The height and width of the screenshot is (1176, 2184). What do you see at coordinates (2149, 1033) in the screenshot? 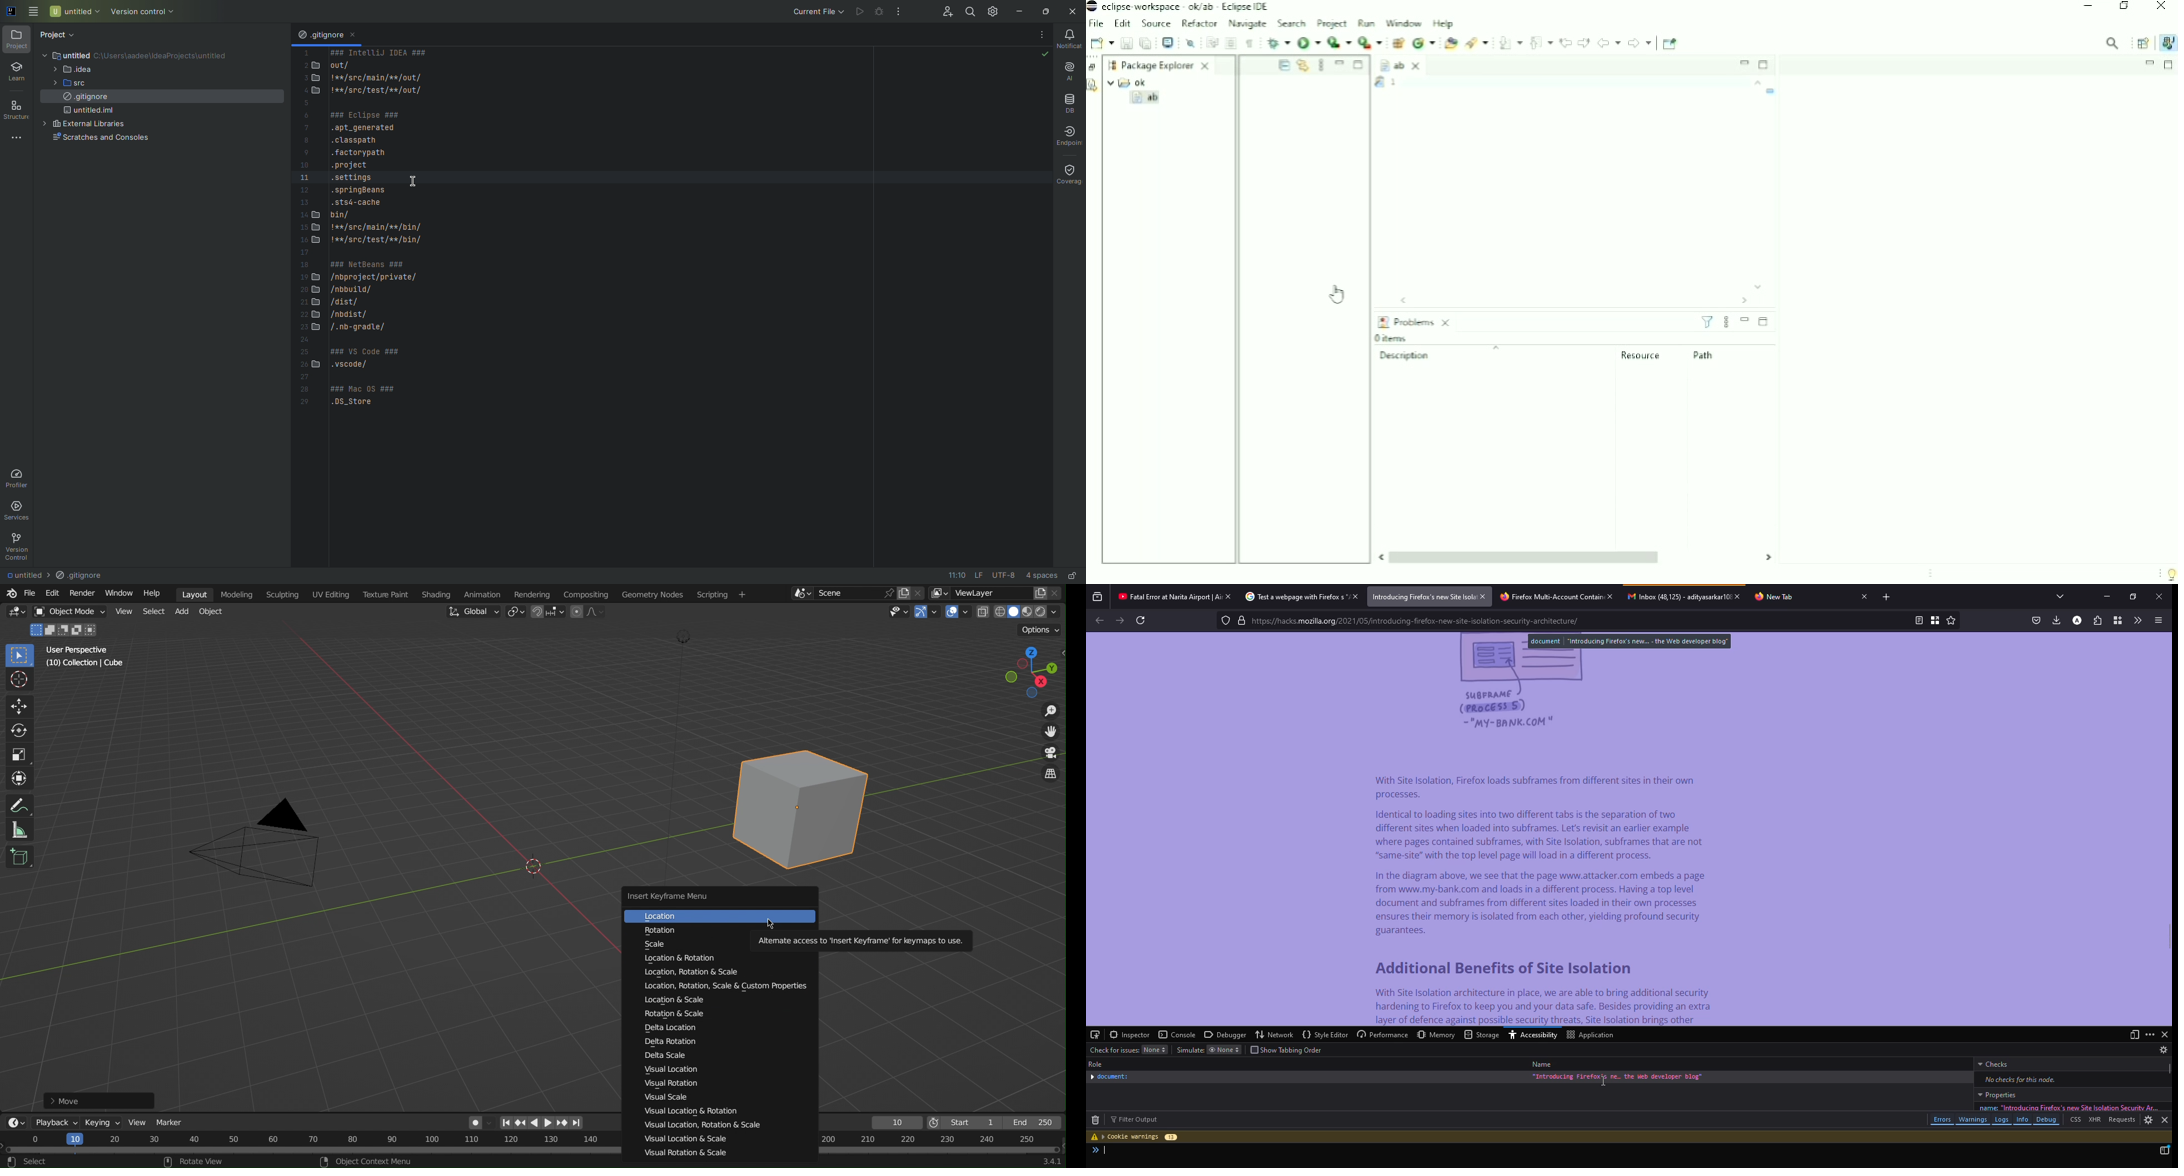
I see `more` at bounding box center [2149, 1033].